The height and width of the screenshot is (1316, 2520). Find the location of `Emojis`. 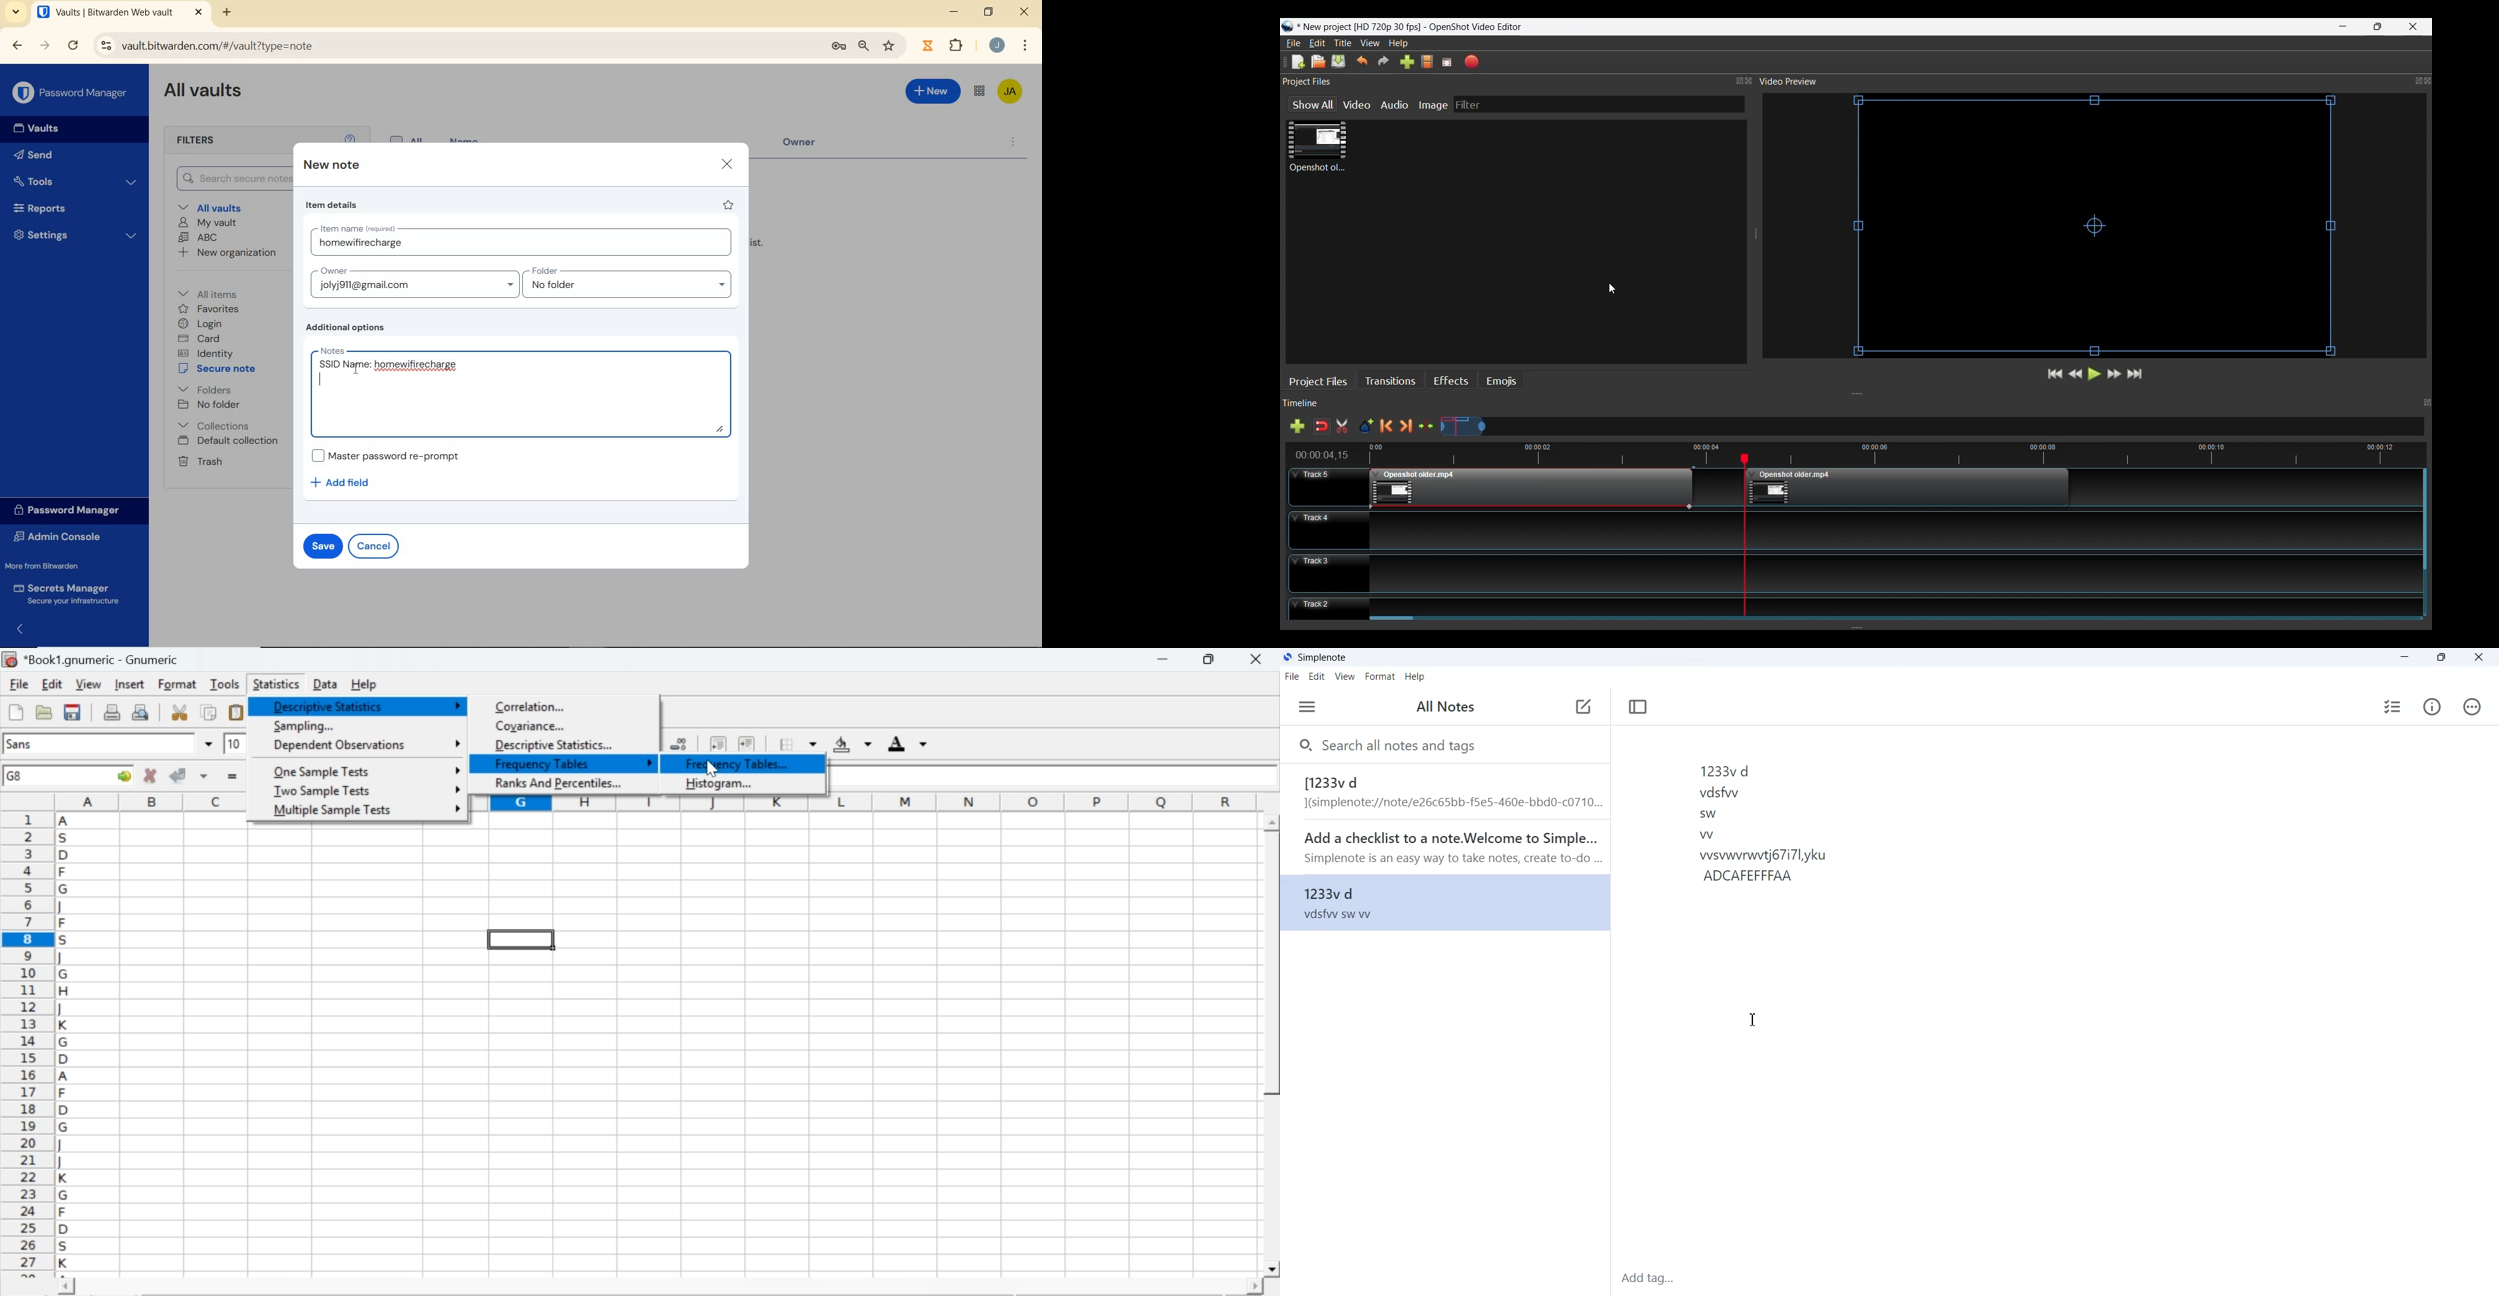

Emojis is located at coordinates (1501, 382).